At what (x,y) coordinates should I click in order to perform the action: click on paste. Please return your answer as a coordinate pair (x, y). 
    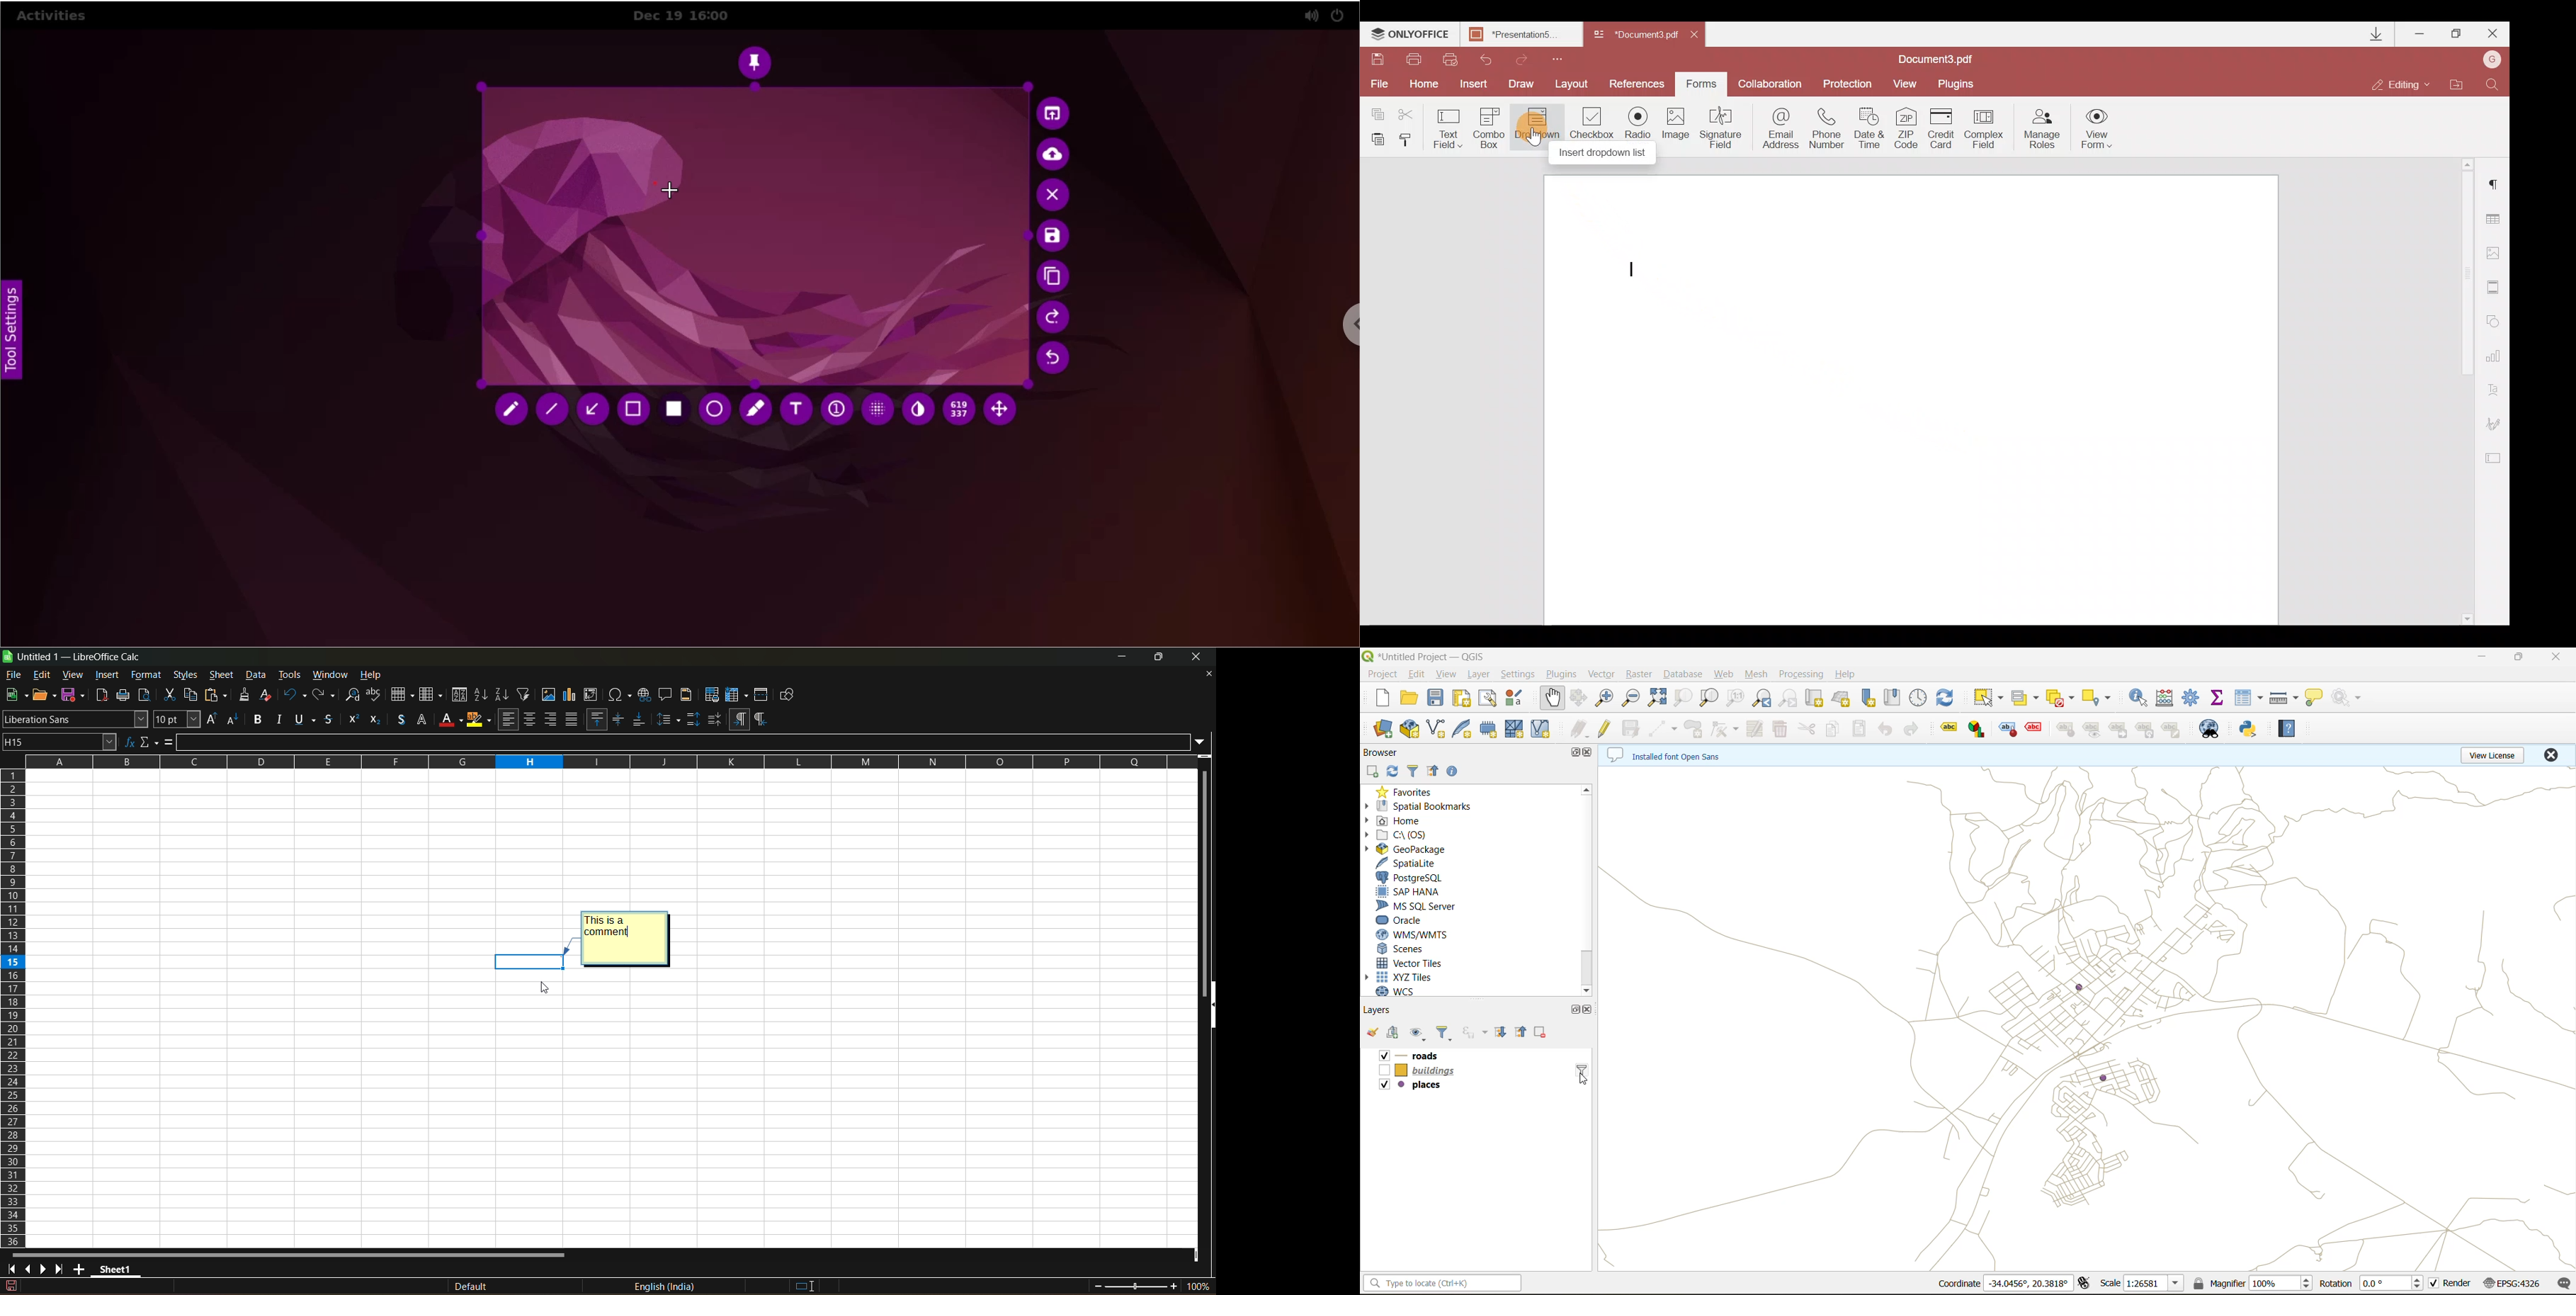
    Looking at the image, I should click on (216, 694).